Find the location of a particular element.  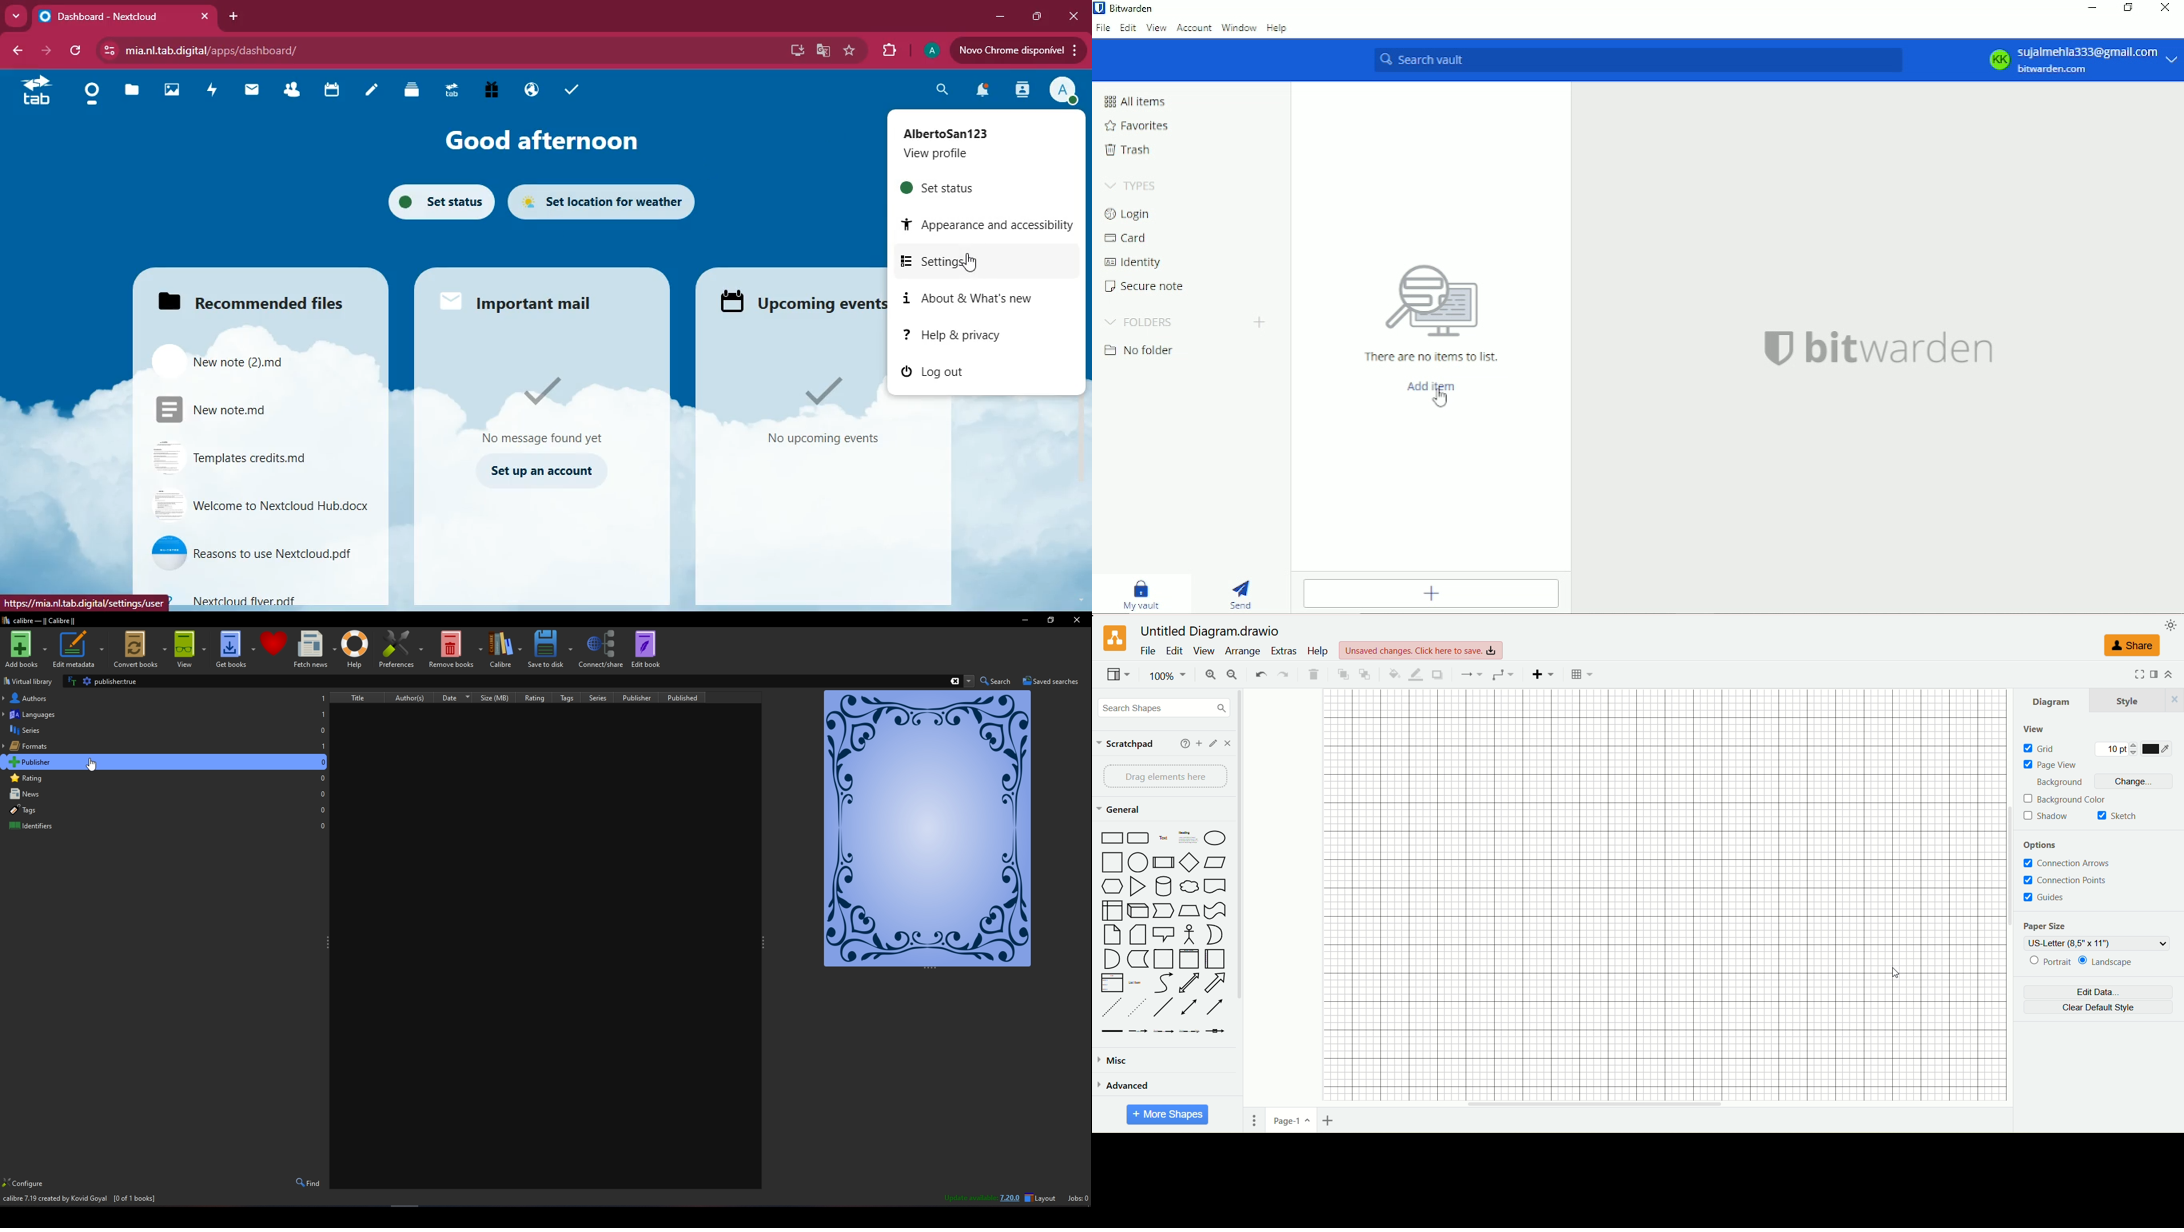

set up is located at coordinates (541, 474).